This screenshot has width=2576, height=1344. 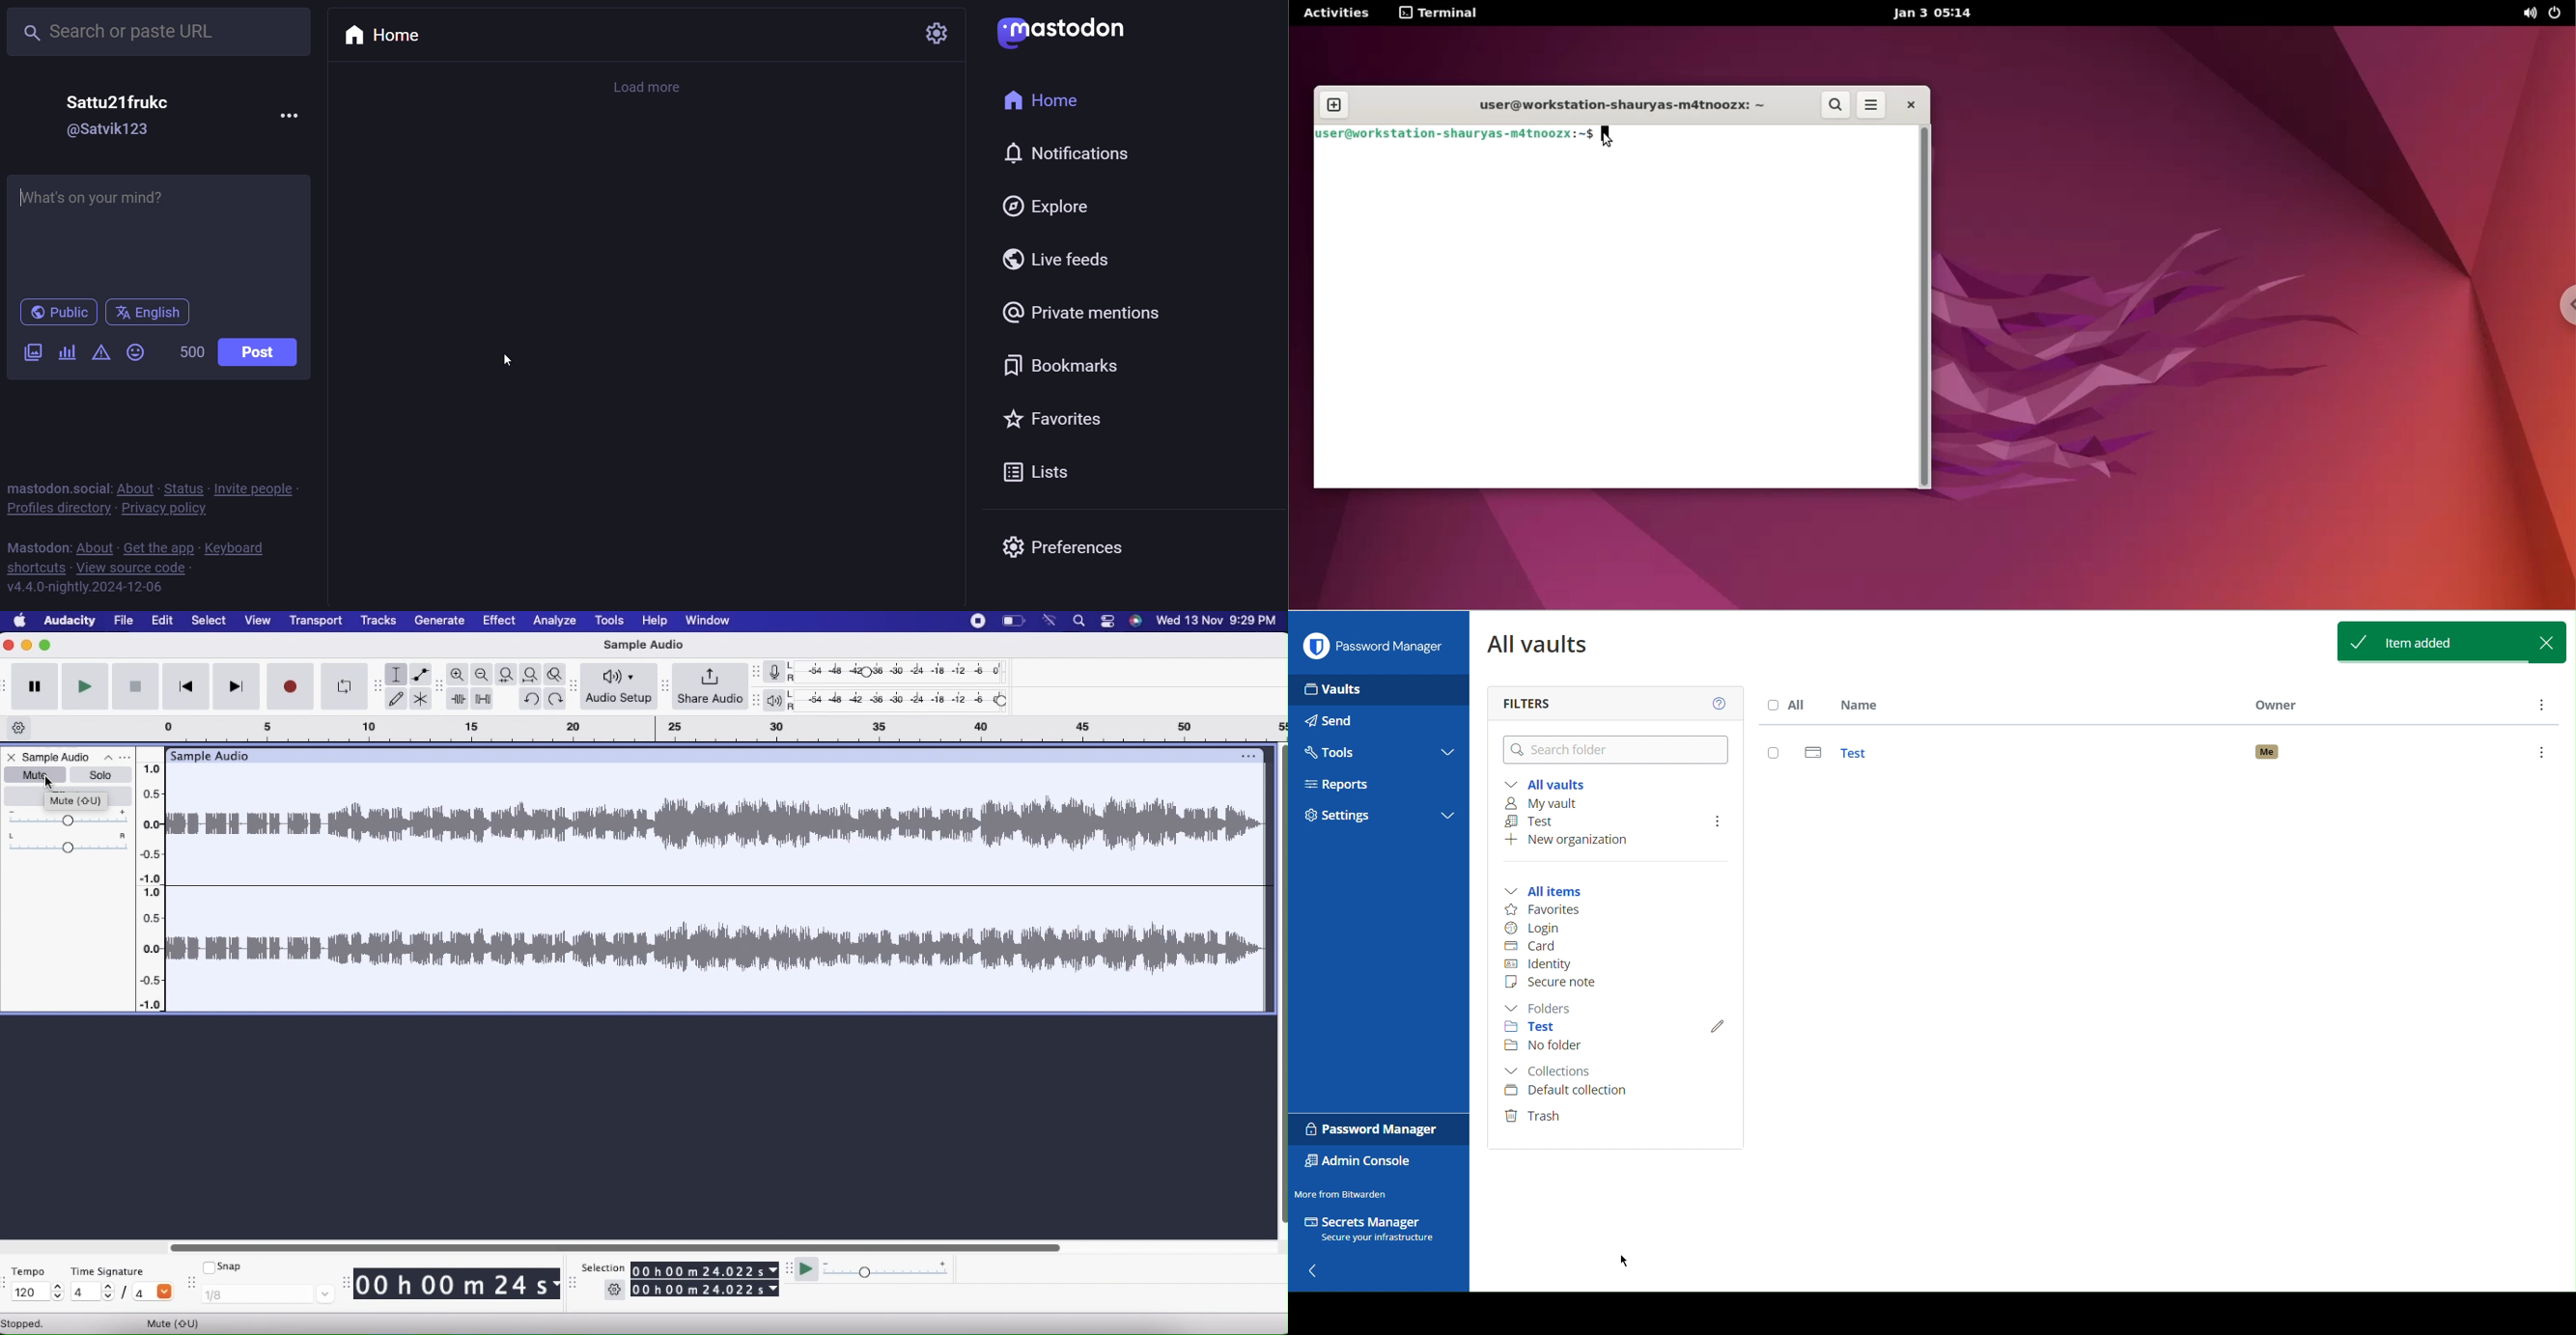 What do you see at coordinates (902, 700) in the screenshot?
I see `Playback level` at bounding box center [902, 700].